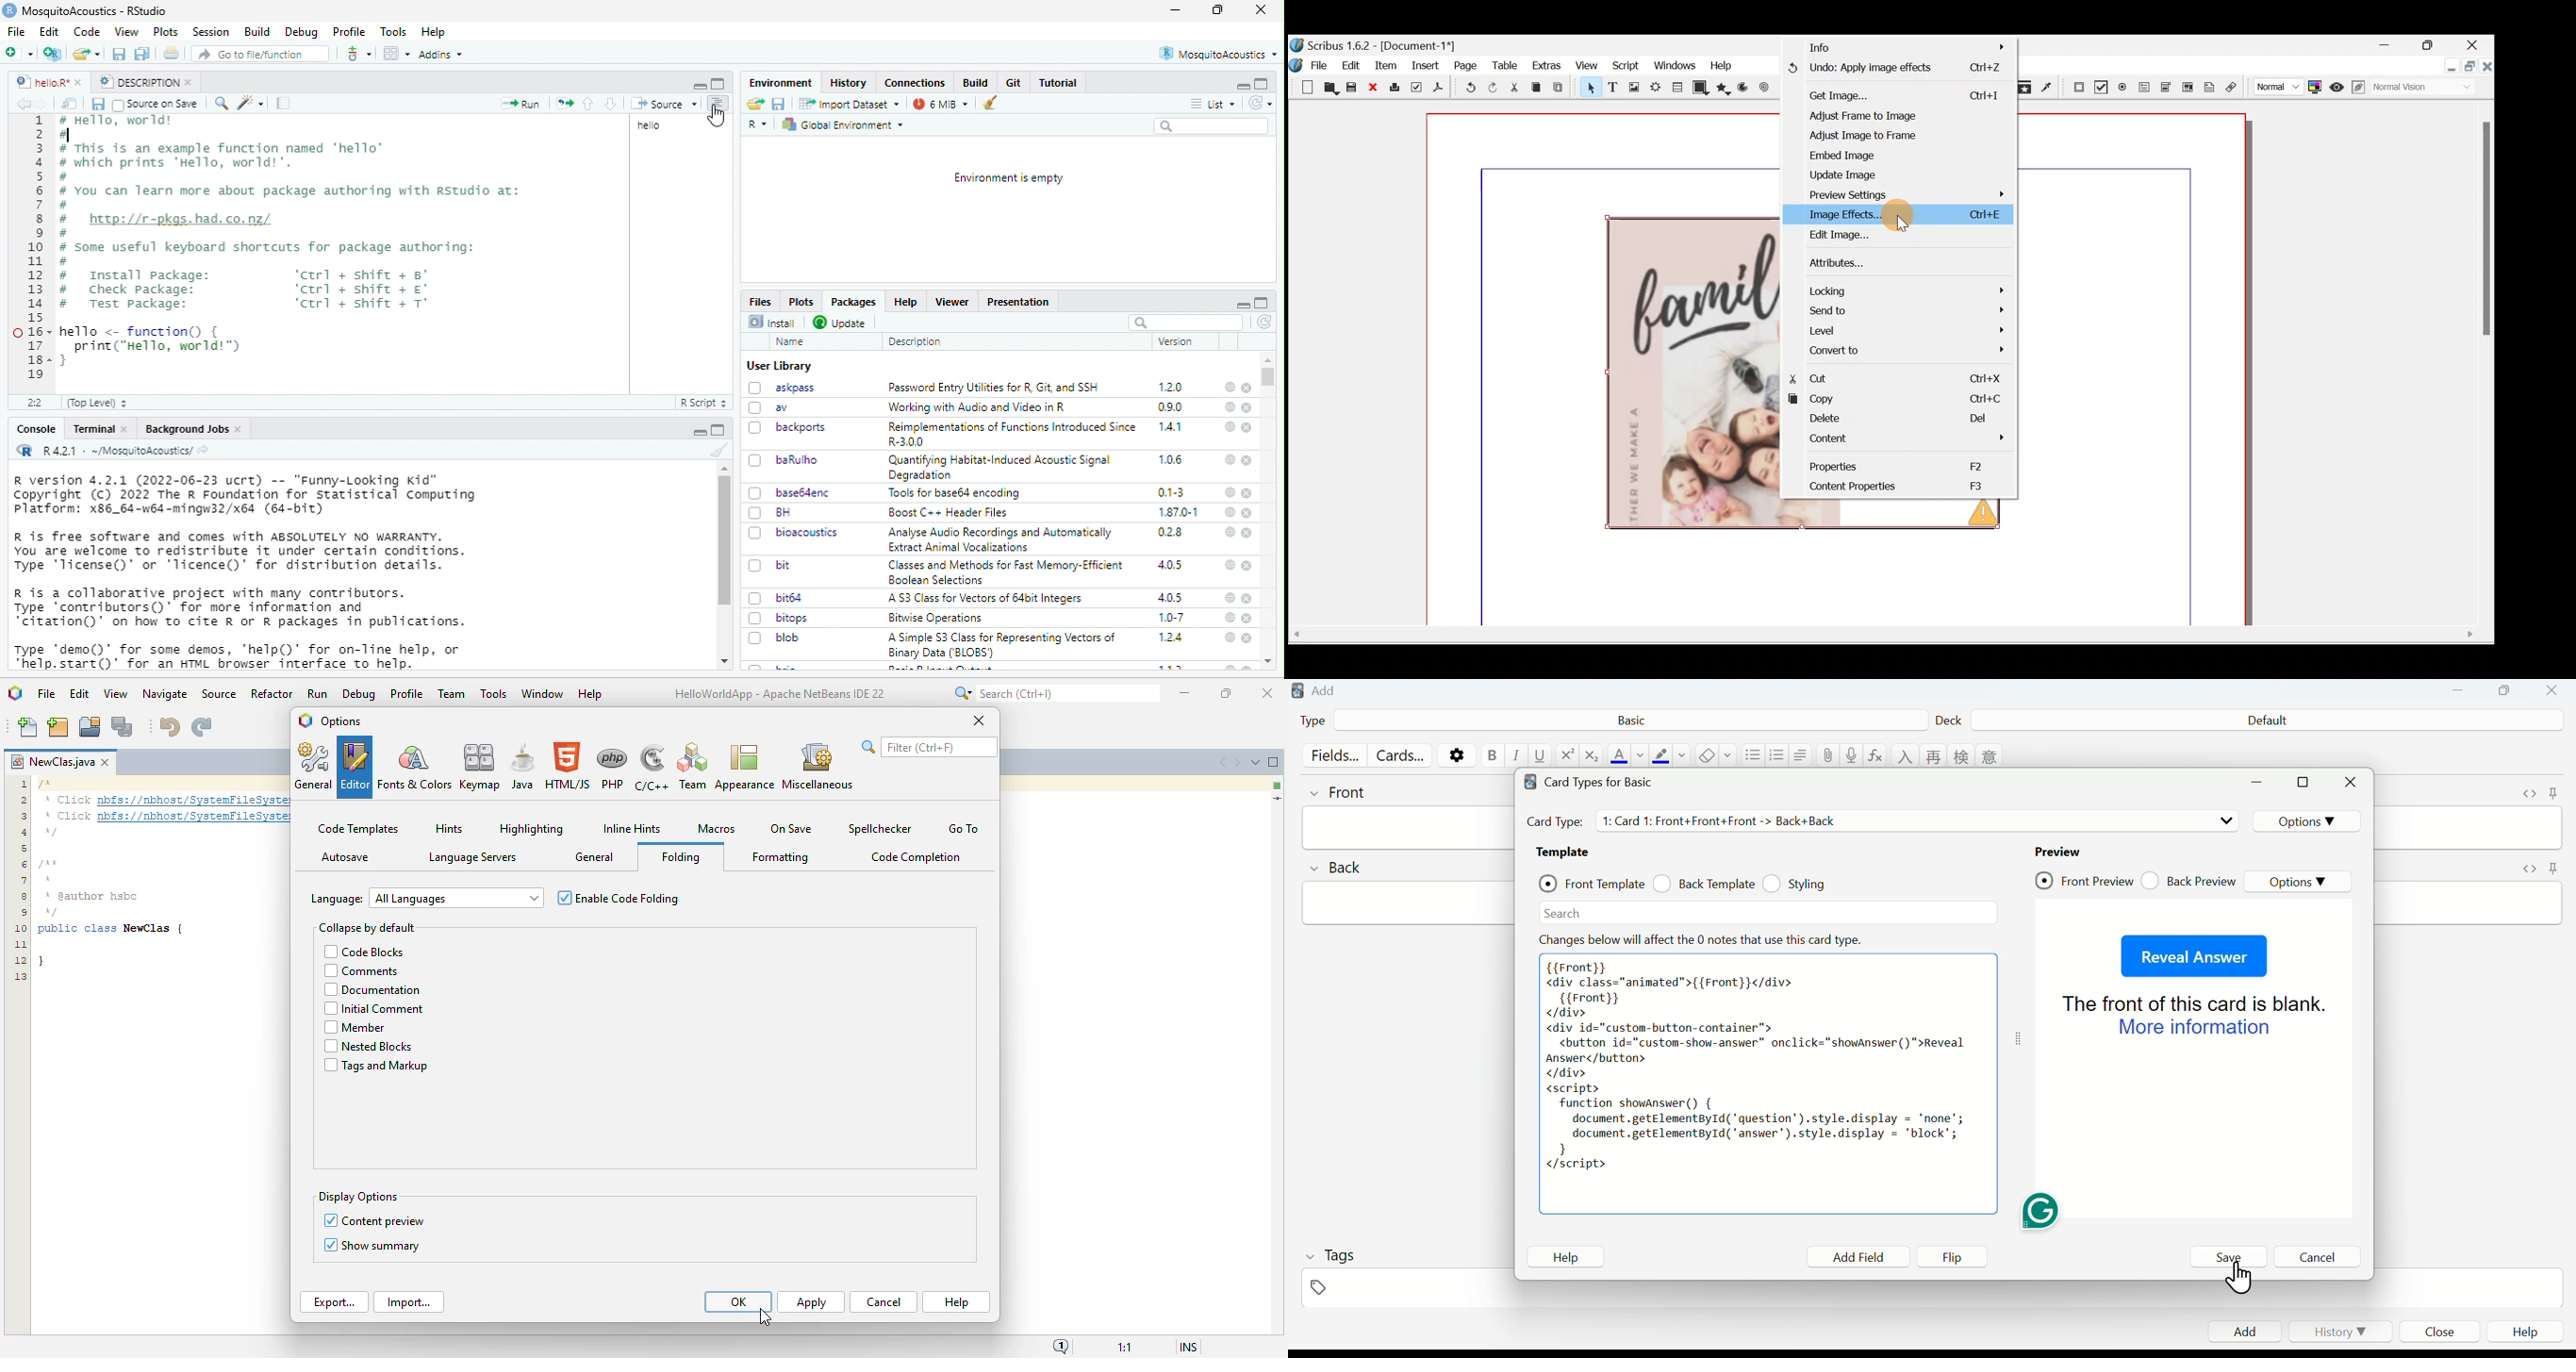  I want to click on R is a collaborative project with many contributors.
Type contributors)" for more information and
“citation()’ on how to cite R or R packages in publications., so click(240, 609).